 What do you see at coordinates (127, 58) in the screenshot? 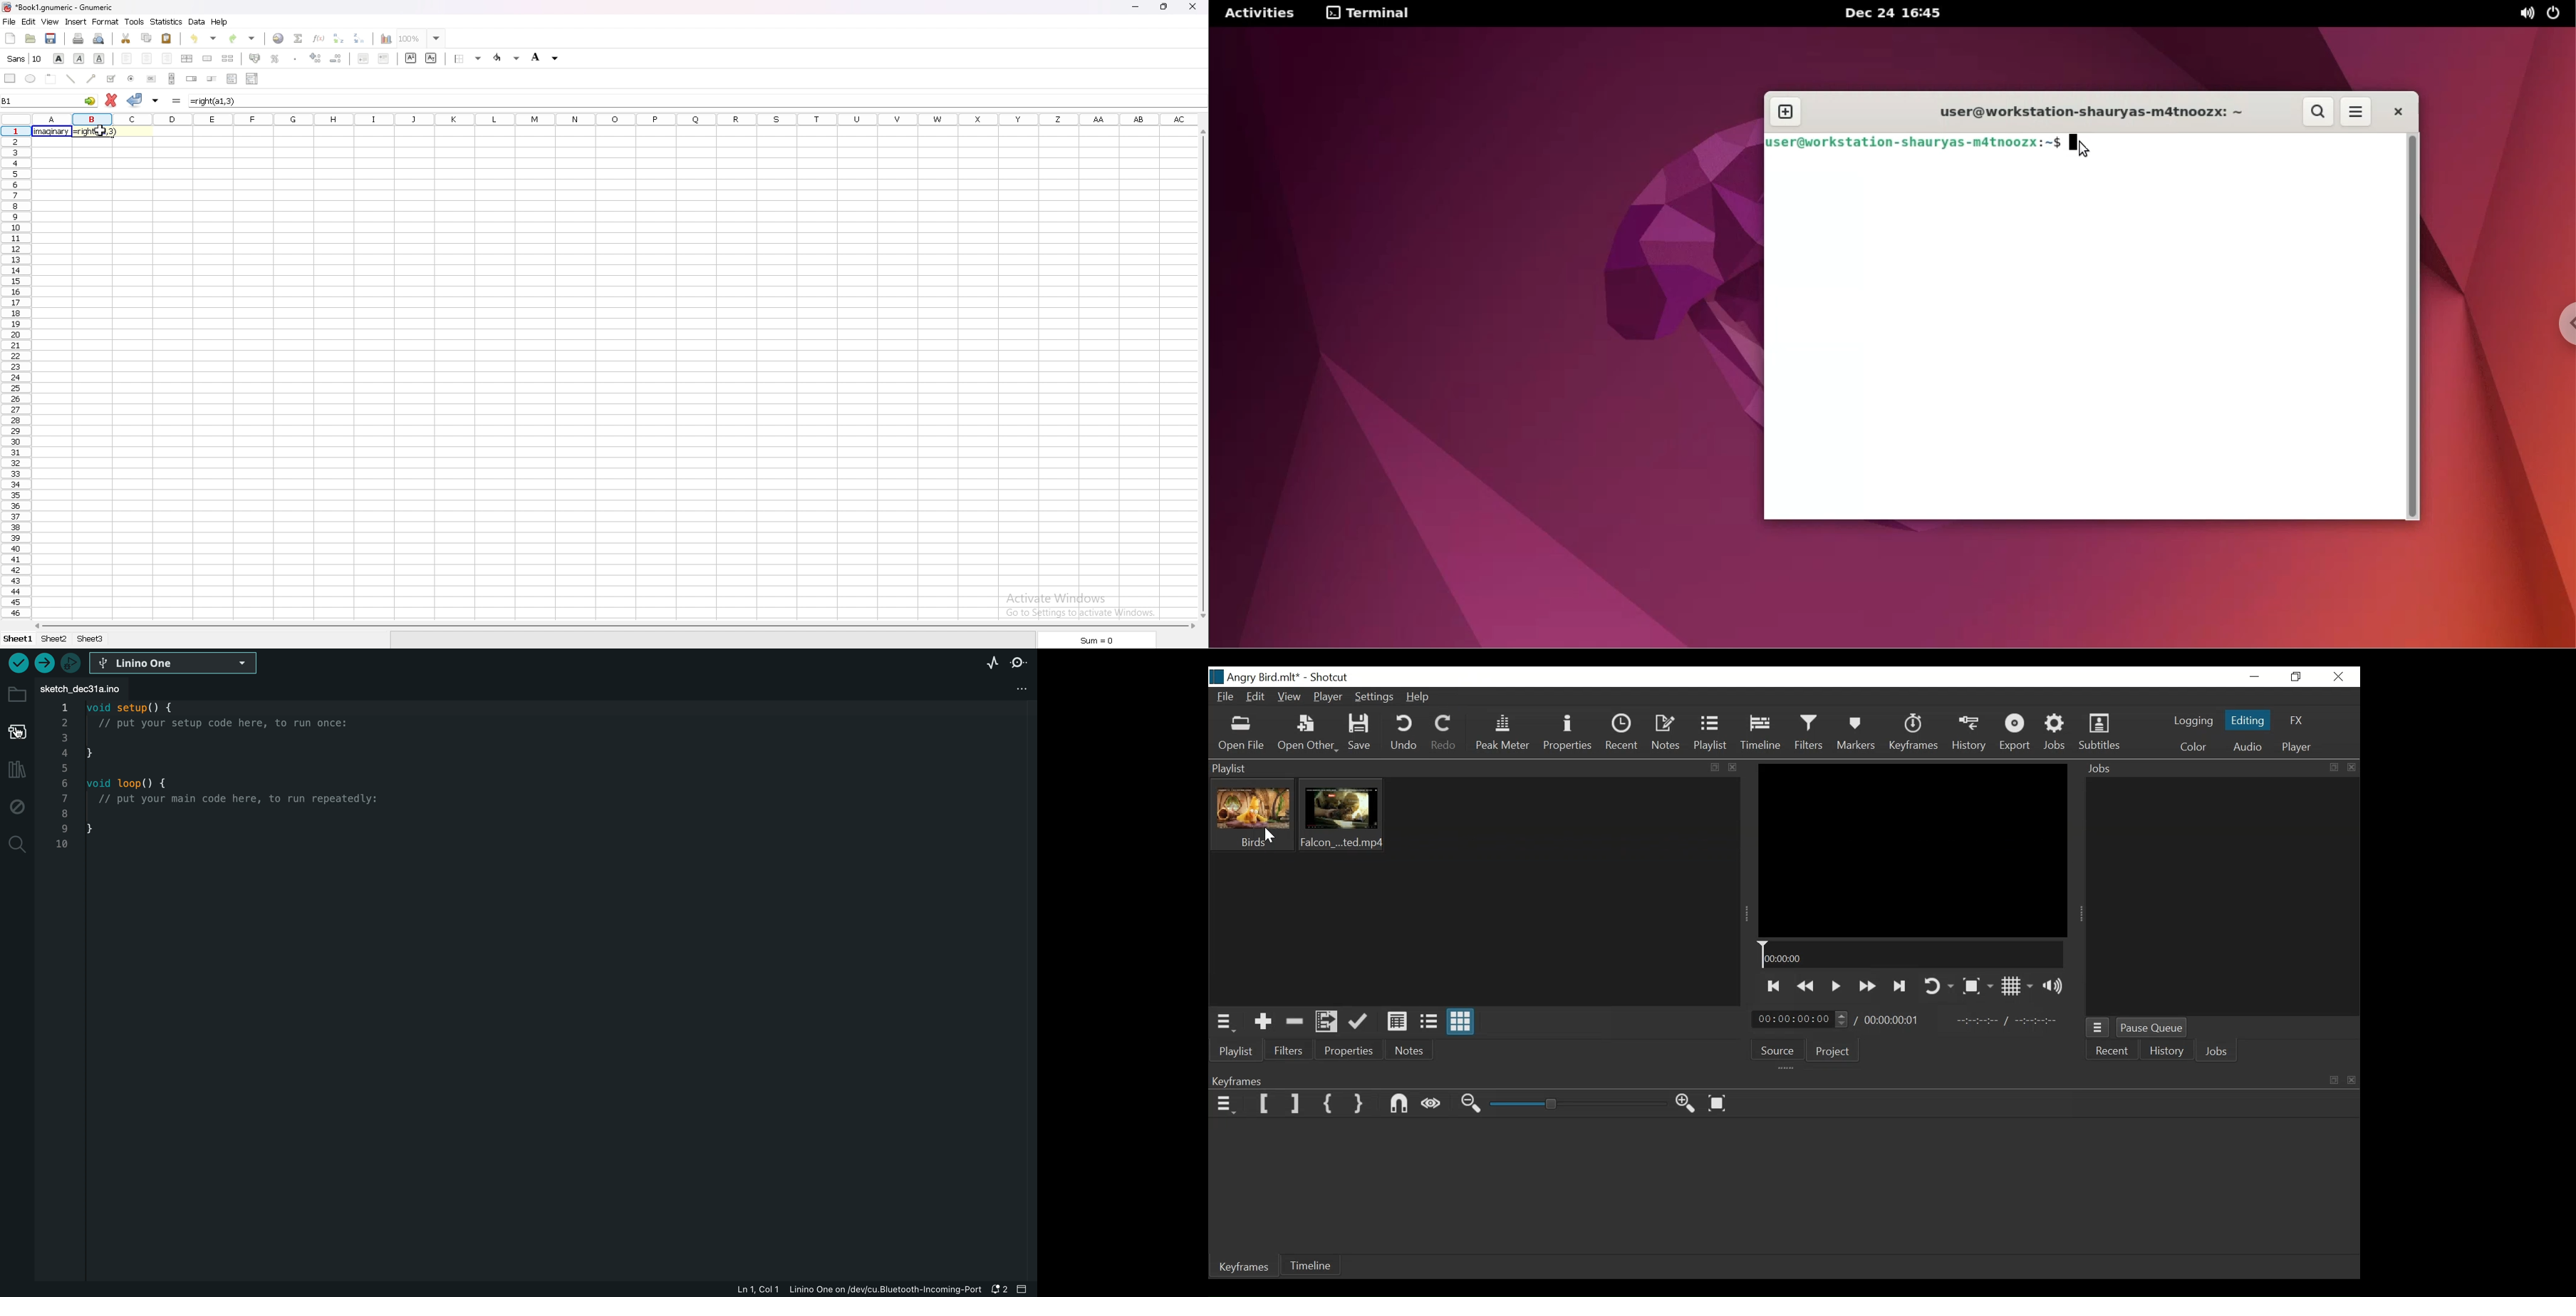
I see `left align` at bounding box center [127, 58].